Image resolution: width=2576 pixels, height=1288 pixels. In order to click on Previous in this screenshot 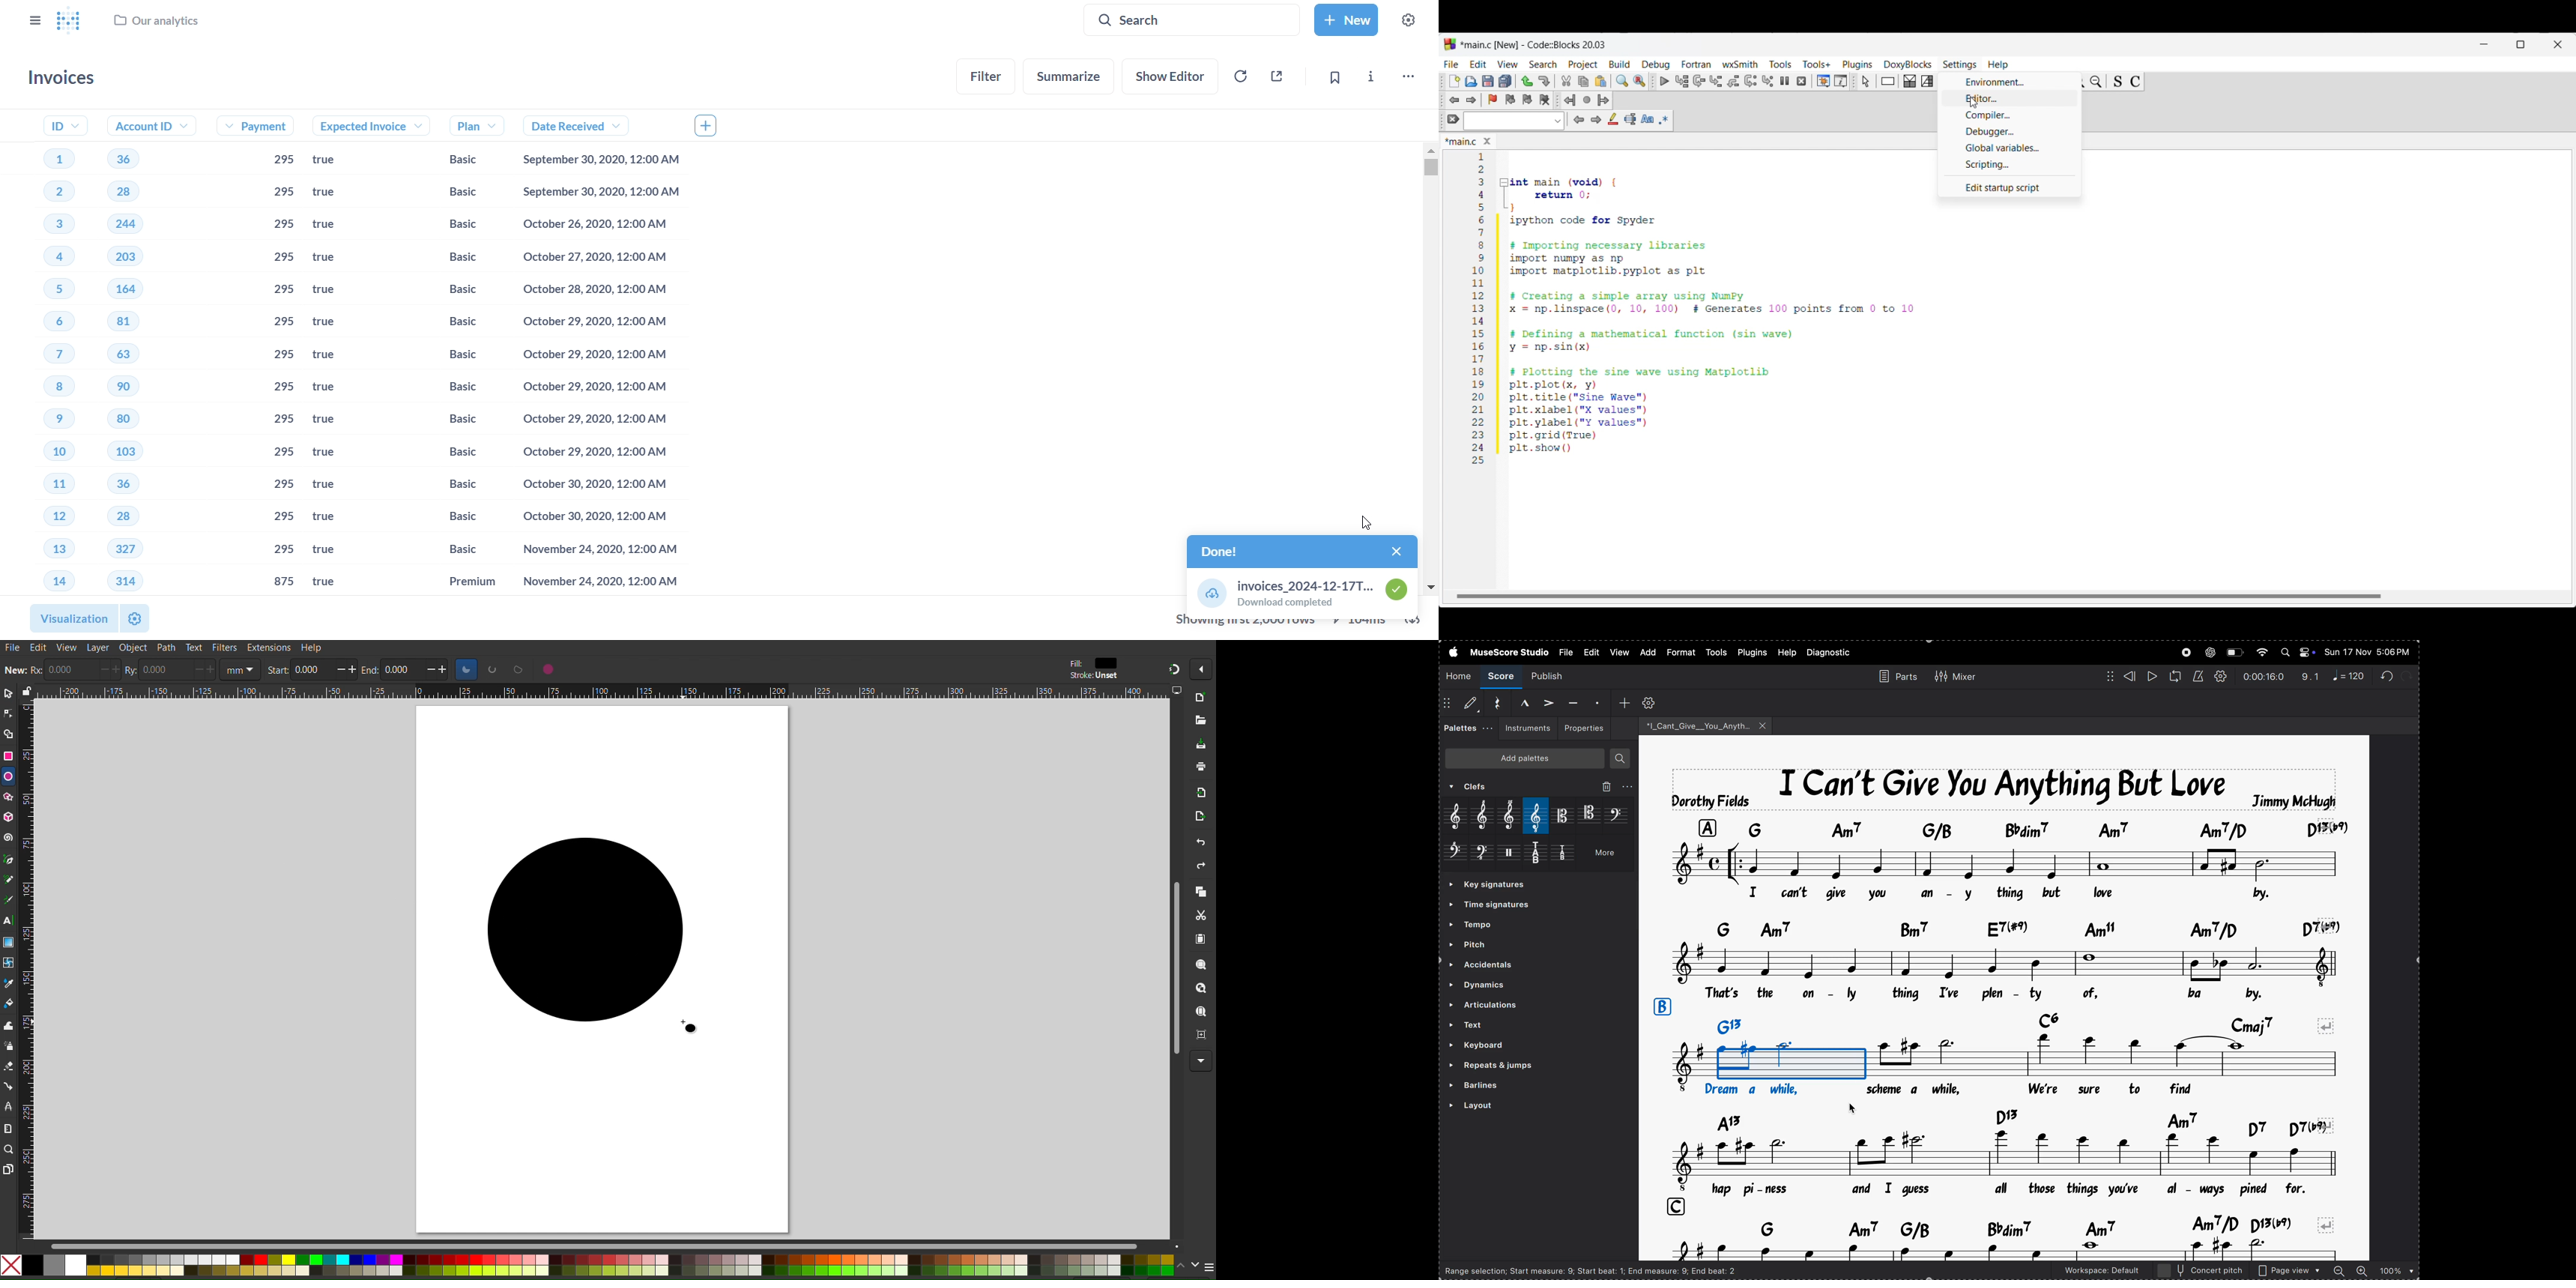, I will do `click(1579, 120)`.